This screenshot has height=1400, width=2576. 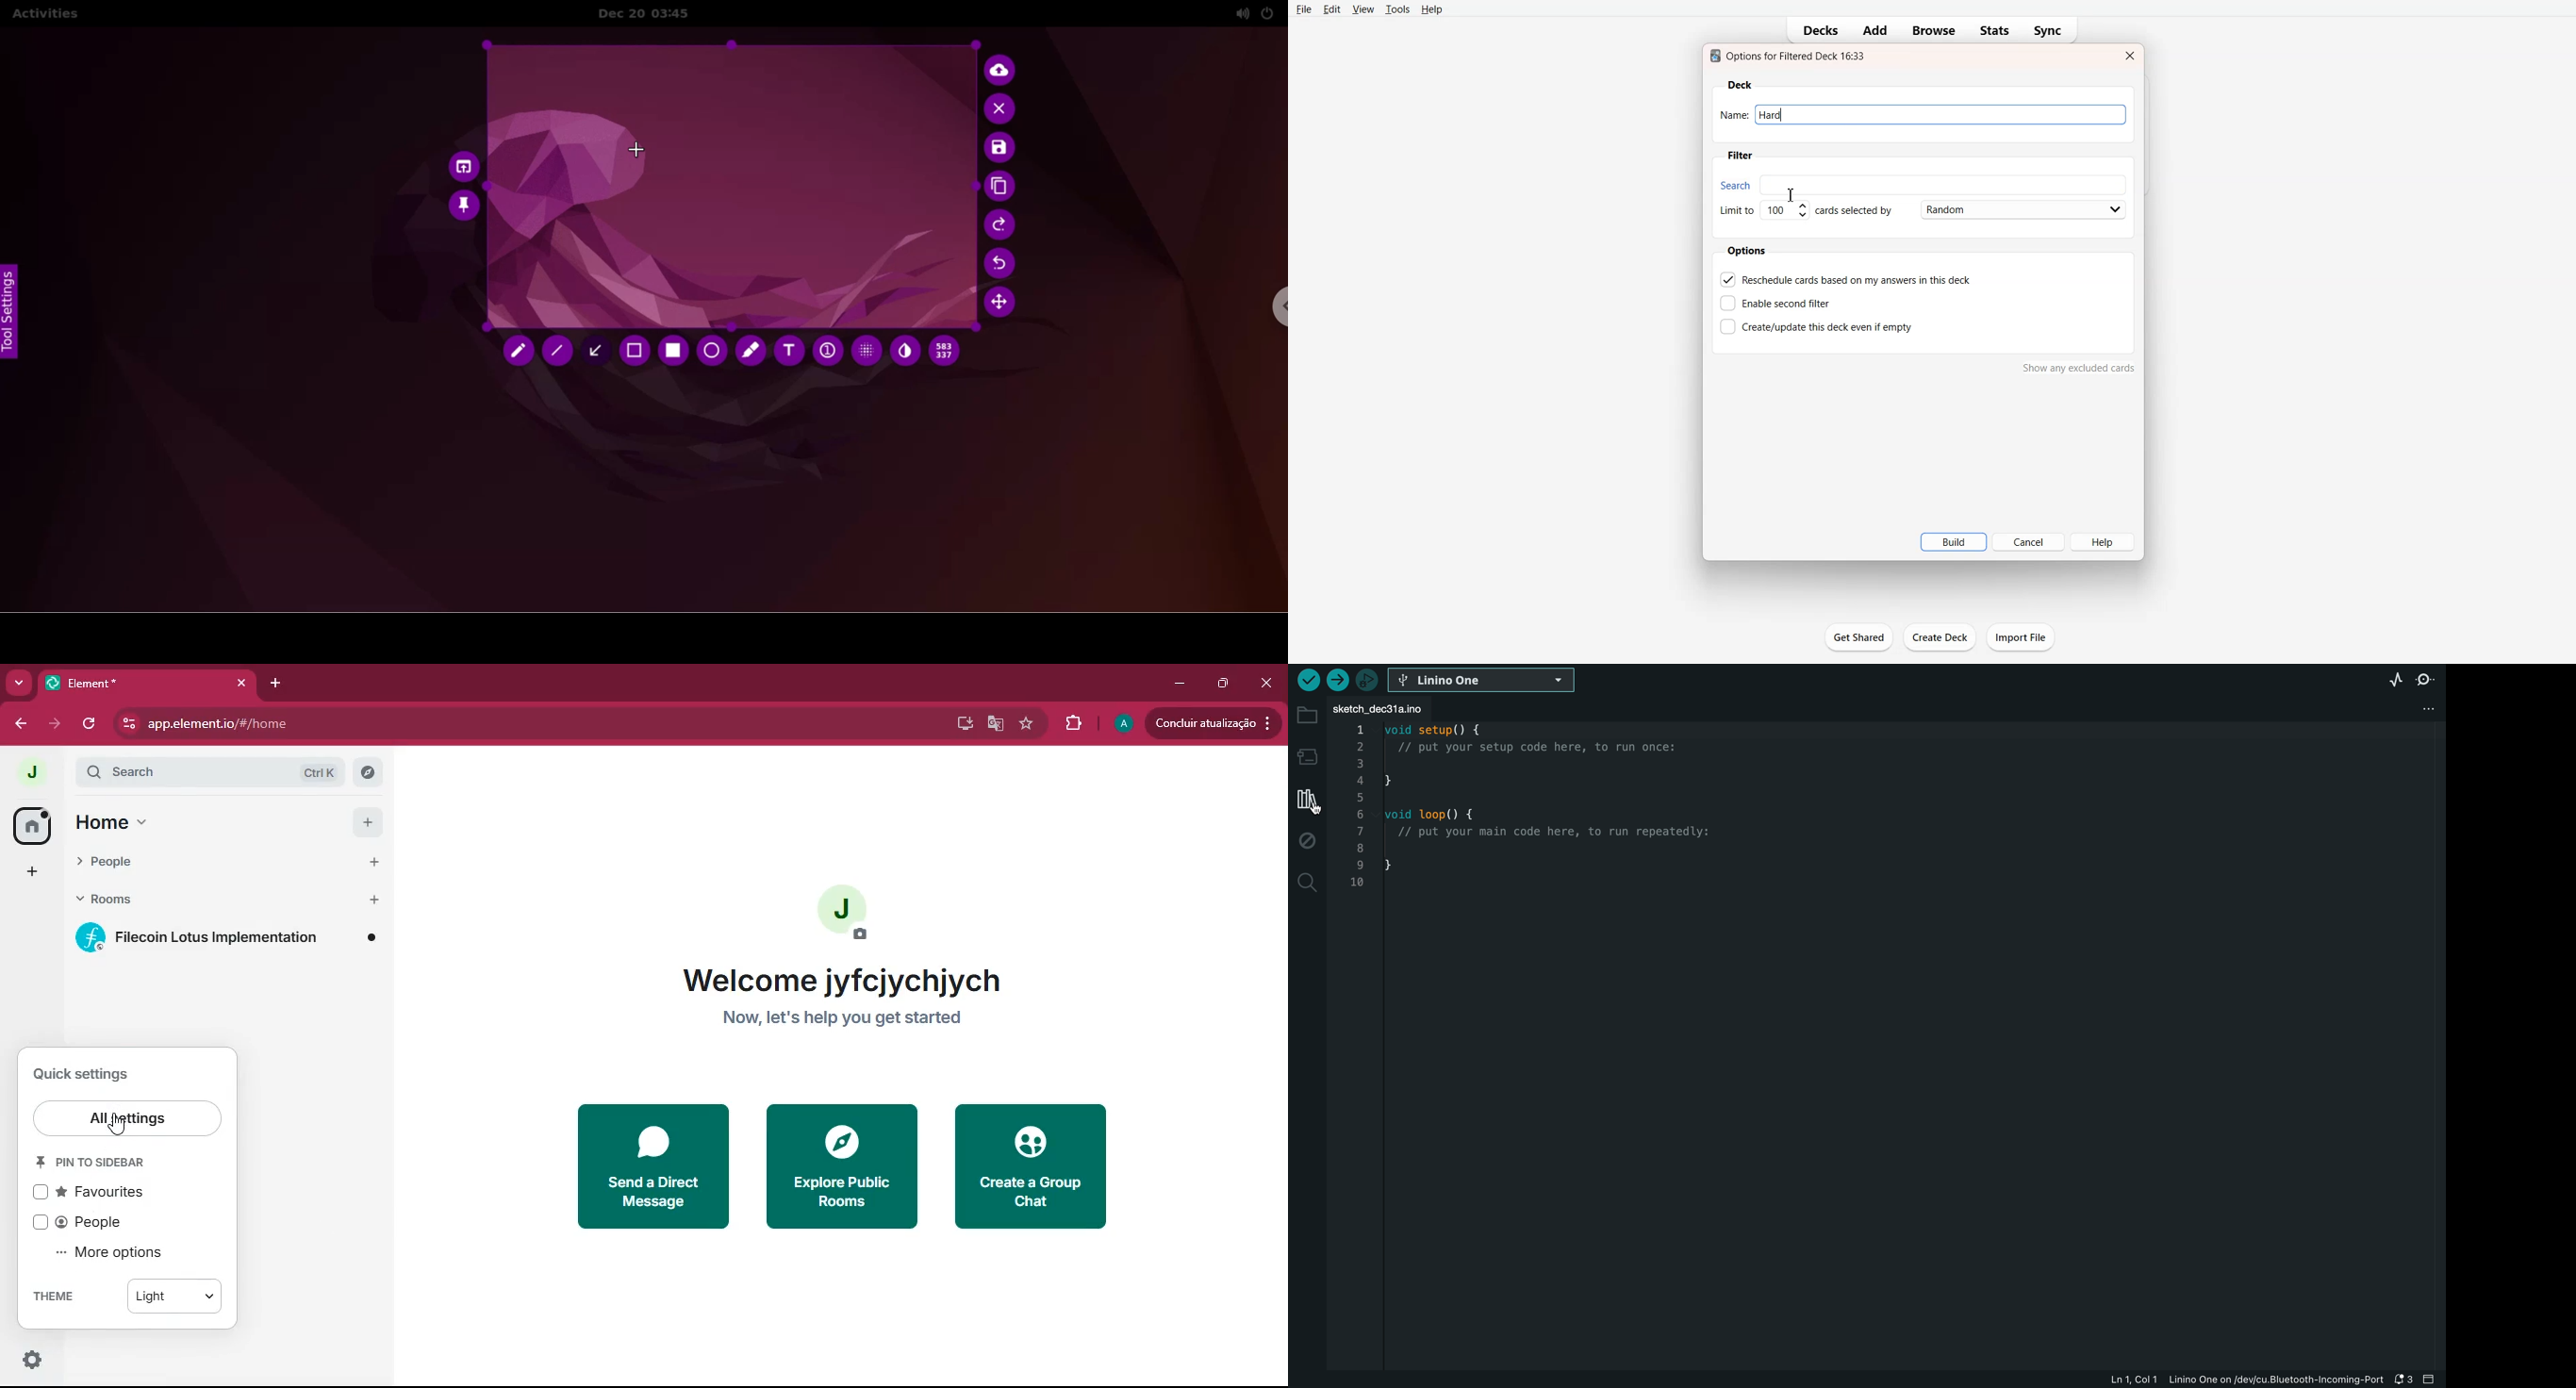 What do you see at coordinates (88, 724) in the screenshot?
I see `refresh` at bounding box center [88, 724].